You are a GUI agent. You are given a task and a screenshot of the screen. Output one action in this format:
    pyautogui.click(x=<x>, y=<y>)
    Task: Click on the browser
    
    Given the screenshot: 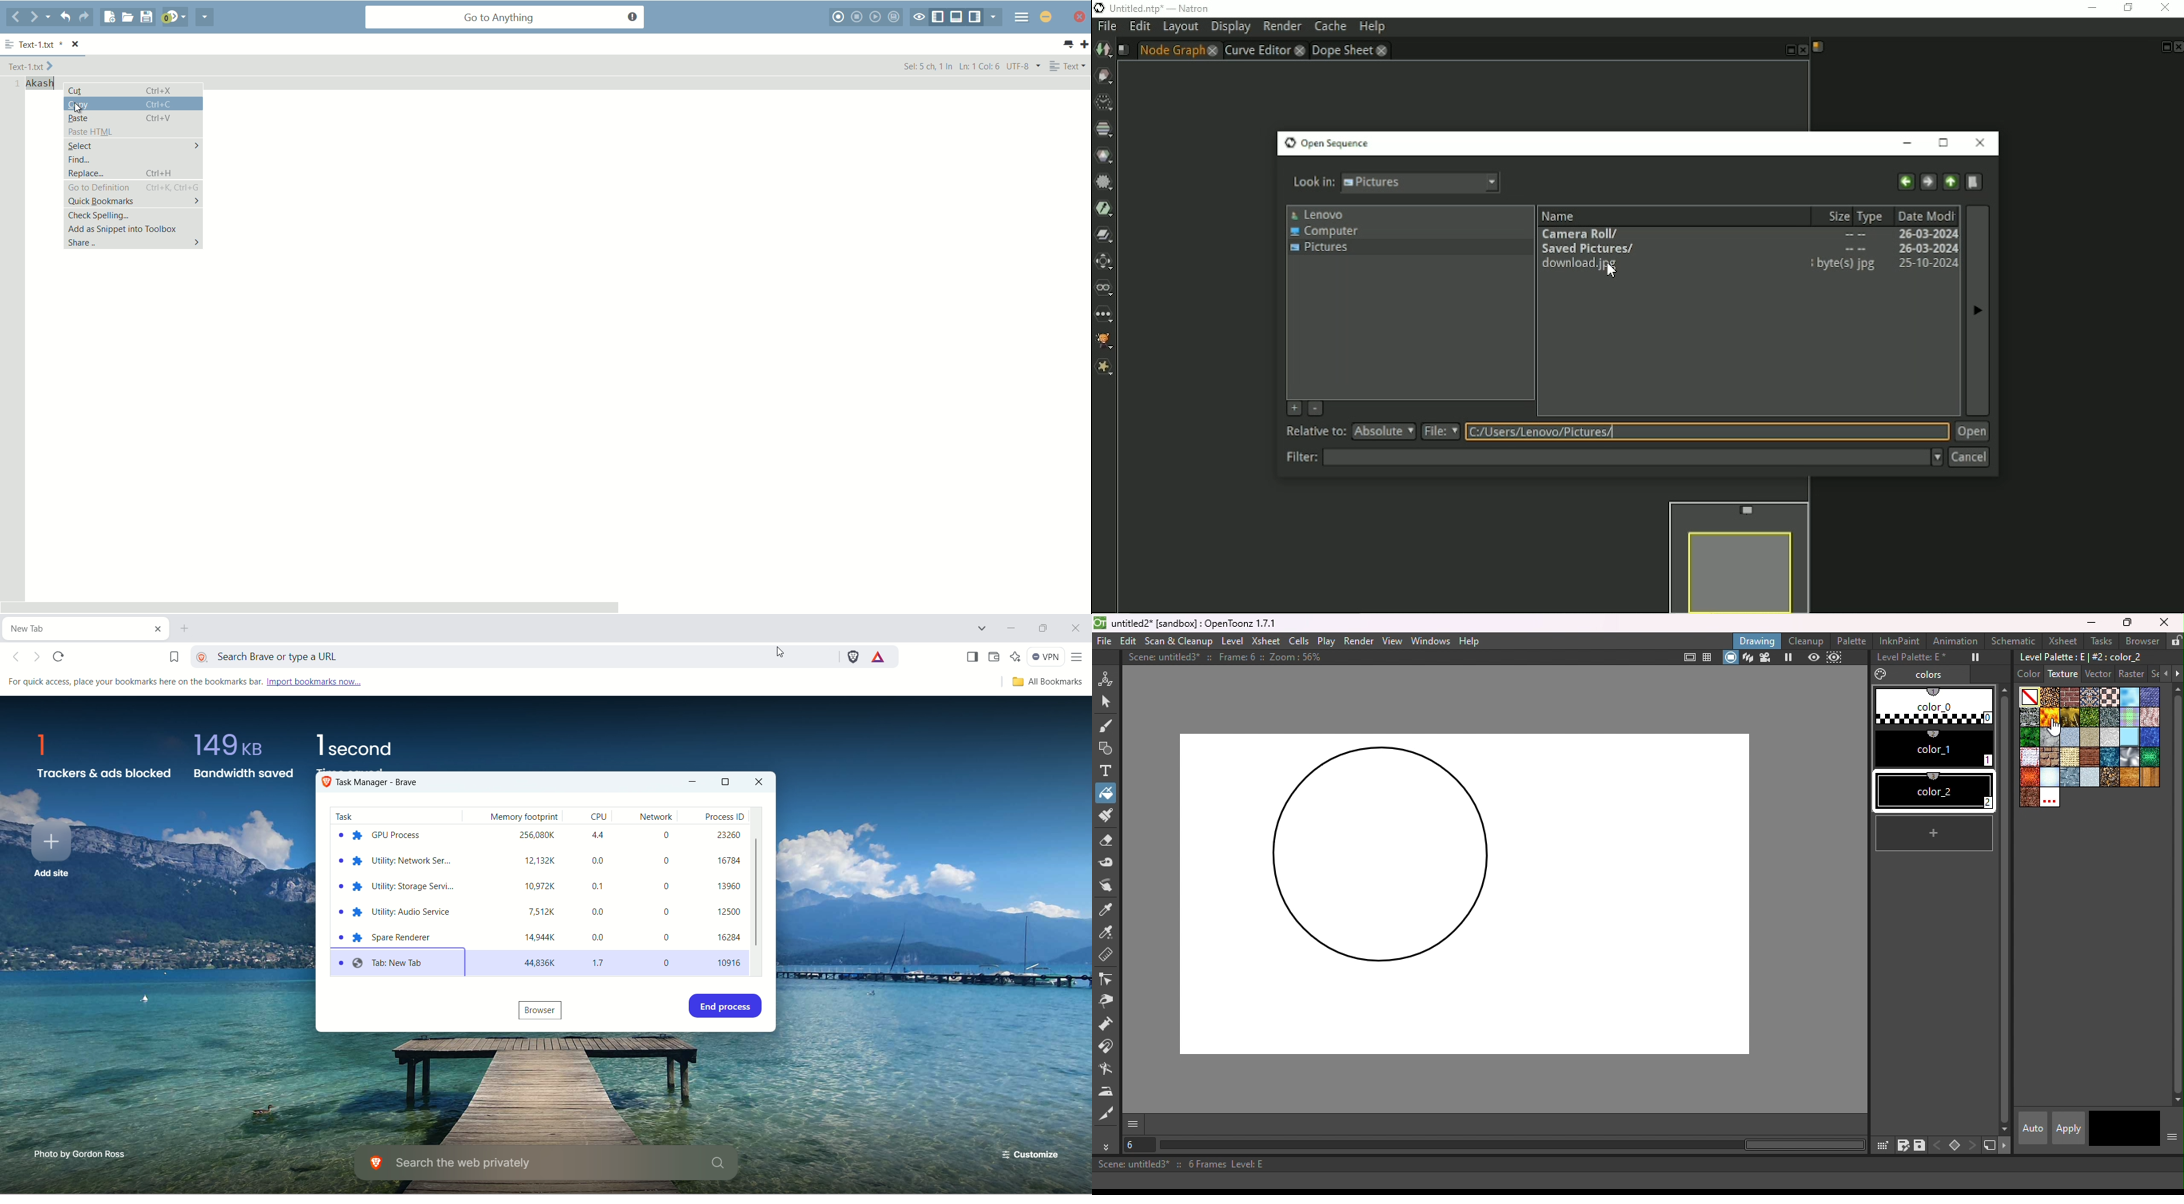 What is the action you would take?
    pyautogui.click(x=545, y=1011)
    